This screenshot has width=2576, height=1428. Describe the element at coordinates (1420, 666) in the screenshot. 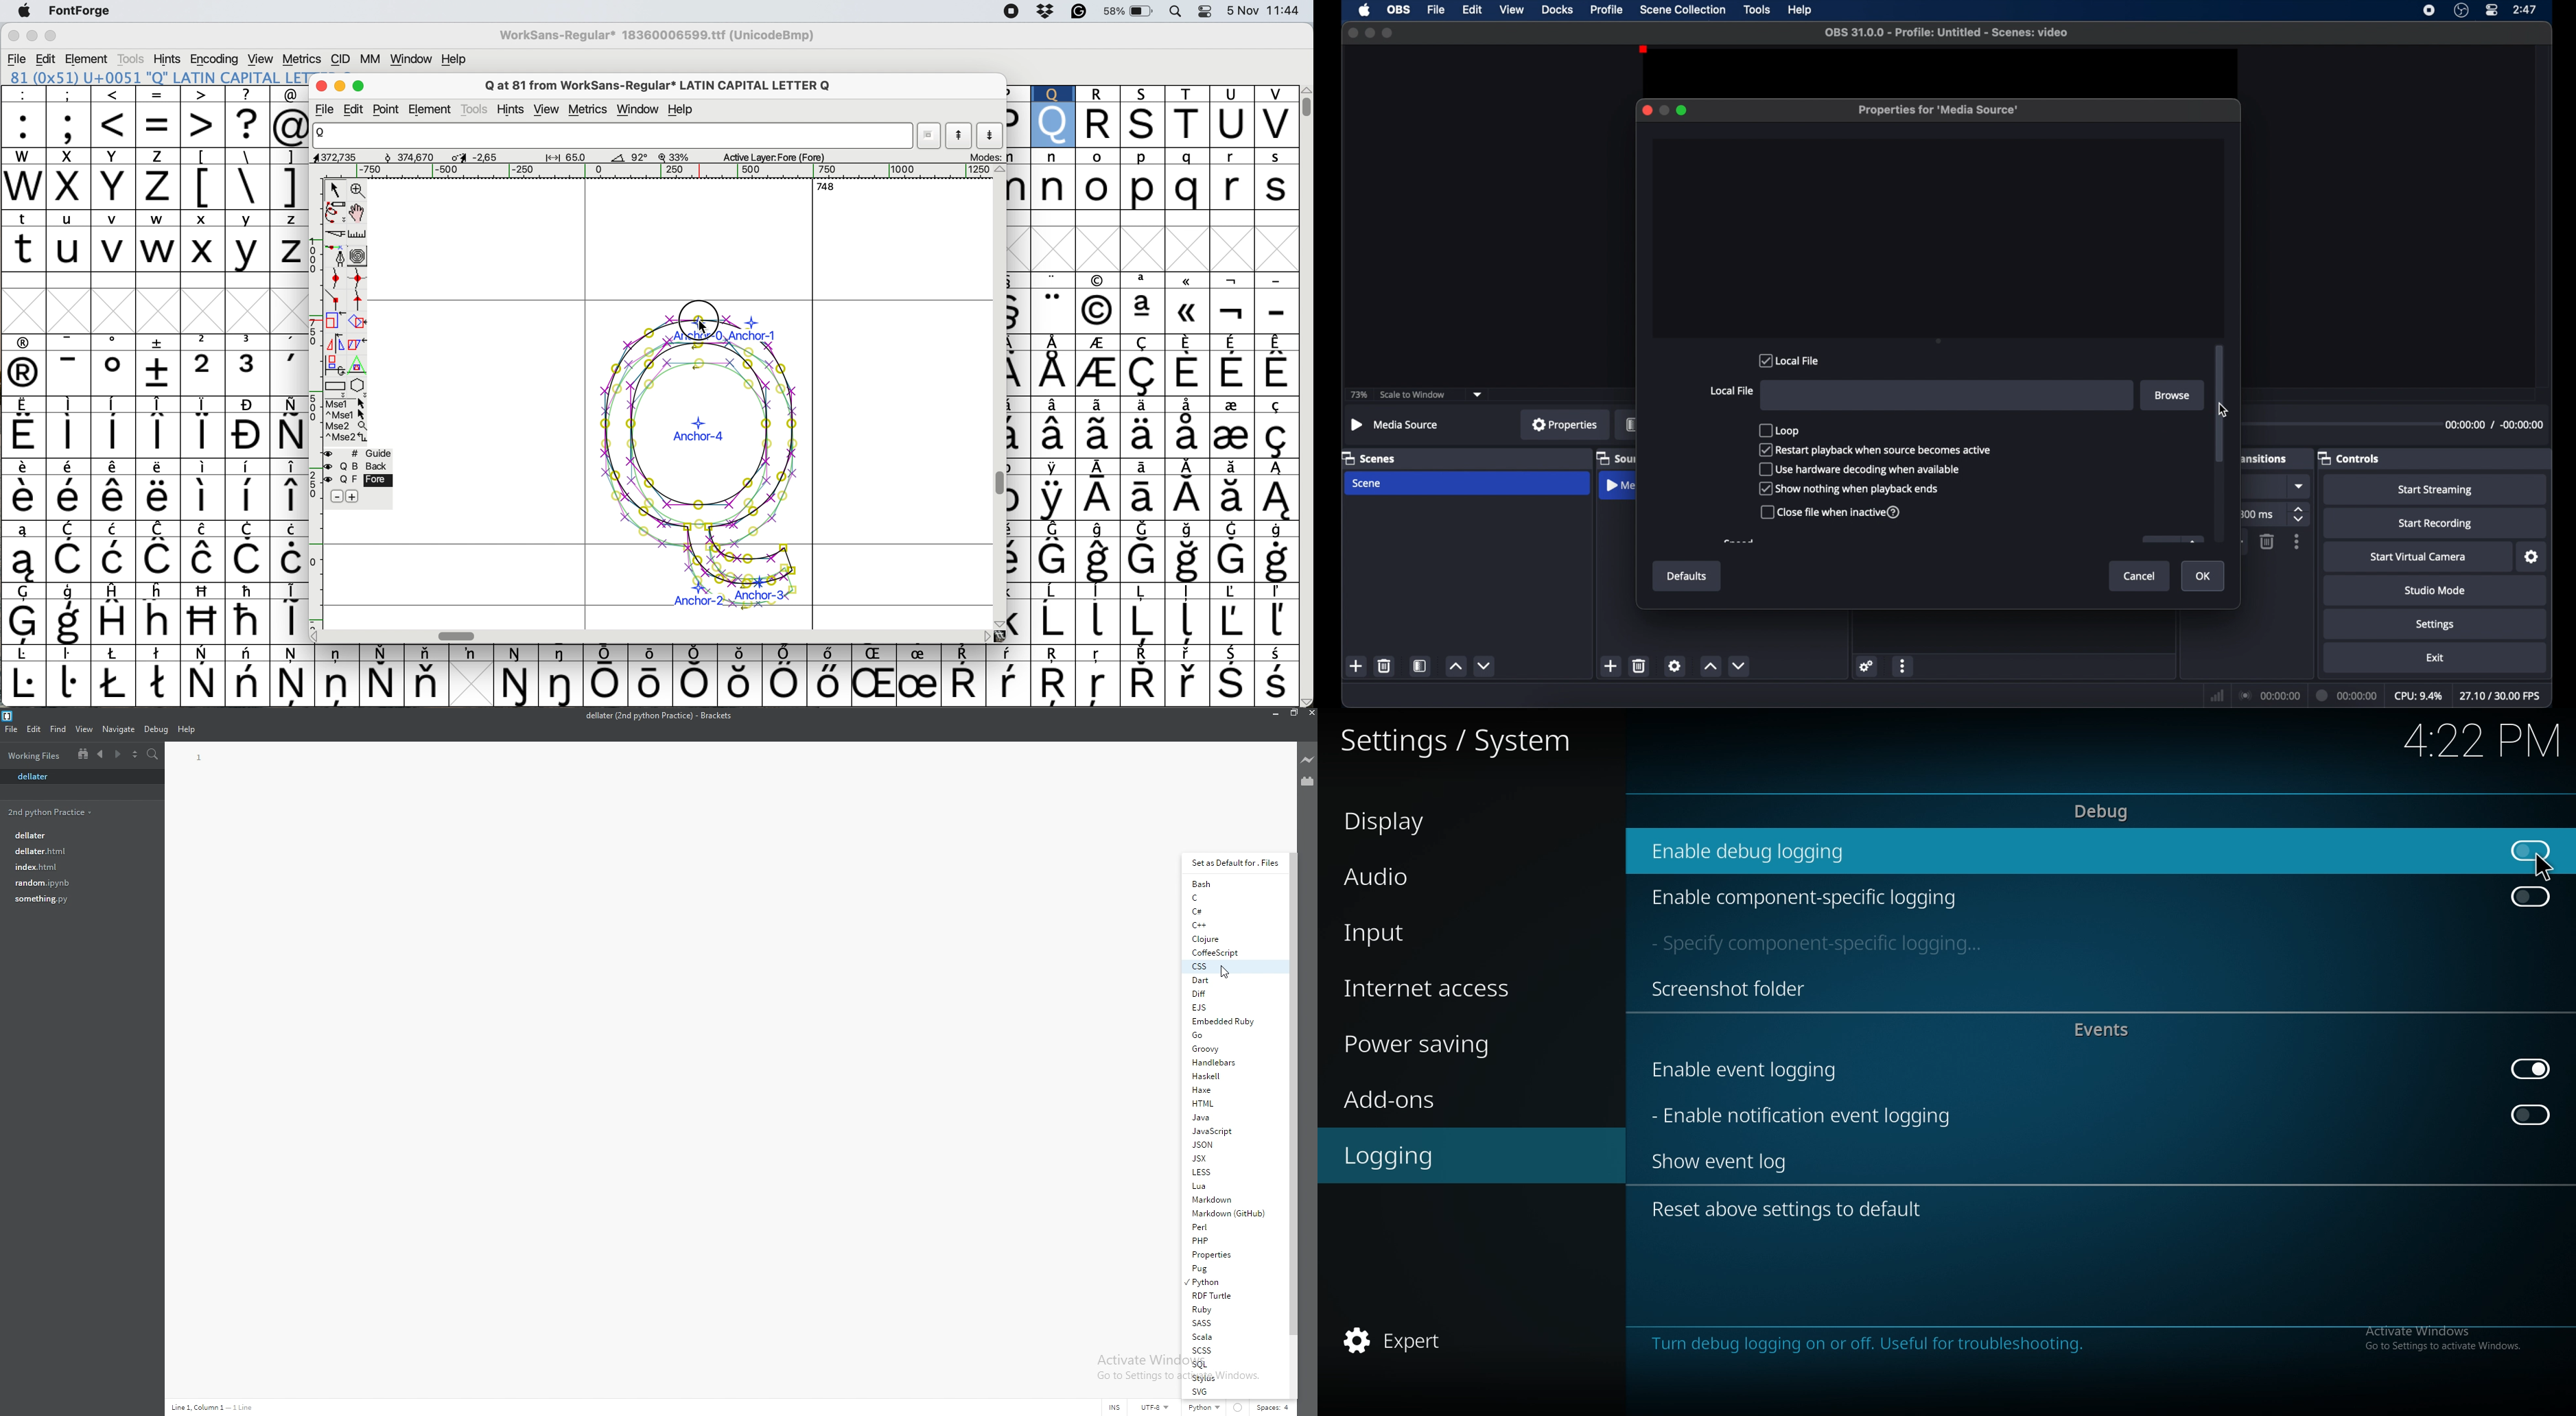

I see `scene filters` at that location.